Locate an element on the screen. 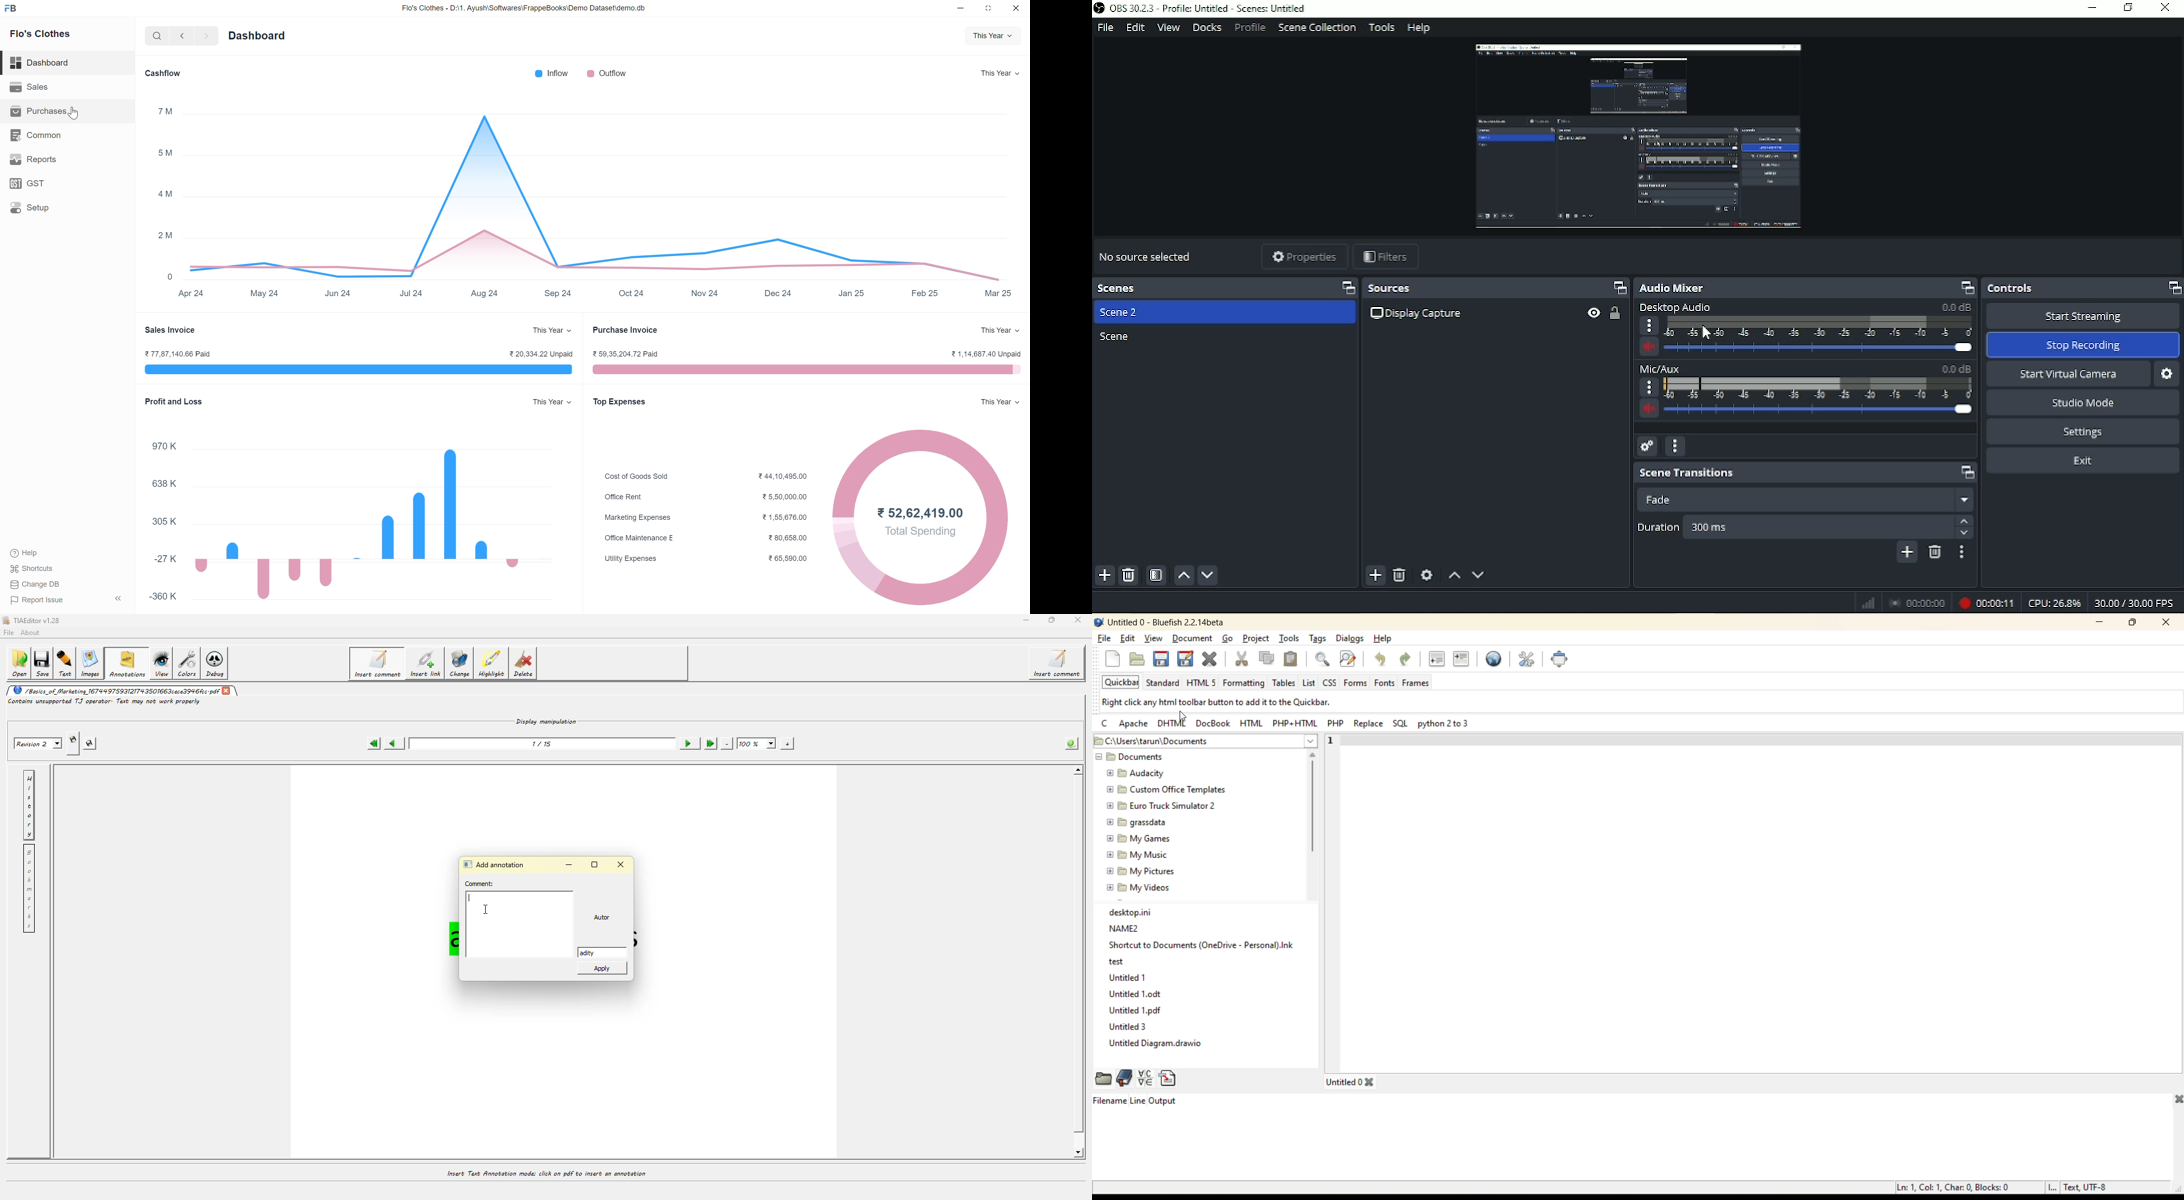  ₹ 5,50,000.00 is located at coordinates (783, 497).